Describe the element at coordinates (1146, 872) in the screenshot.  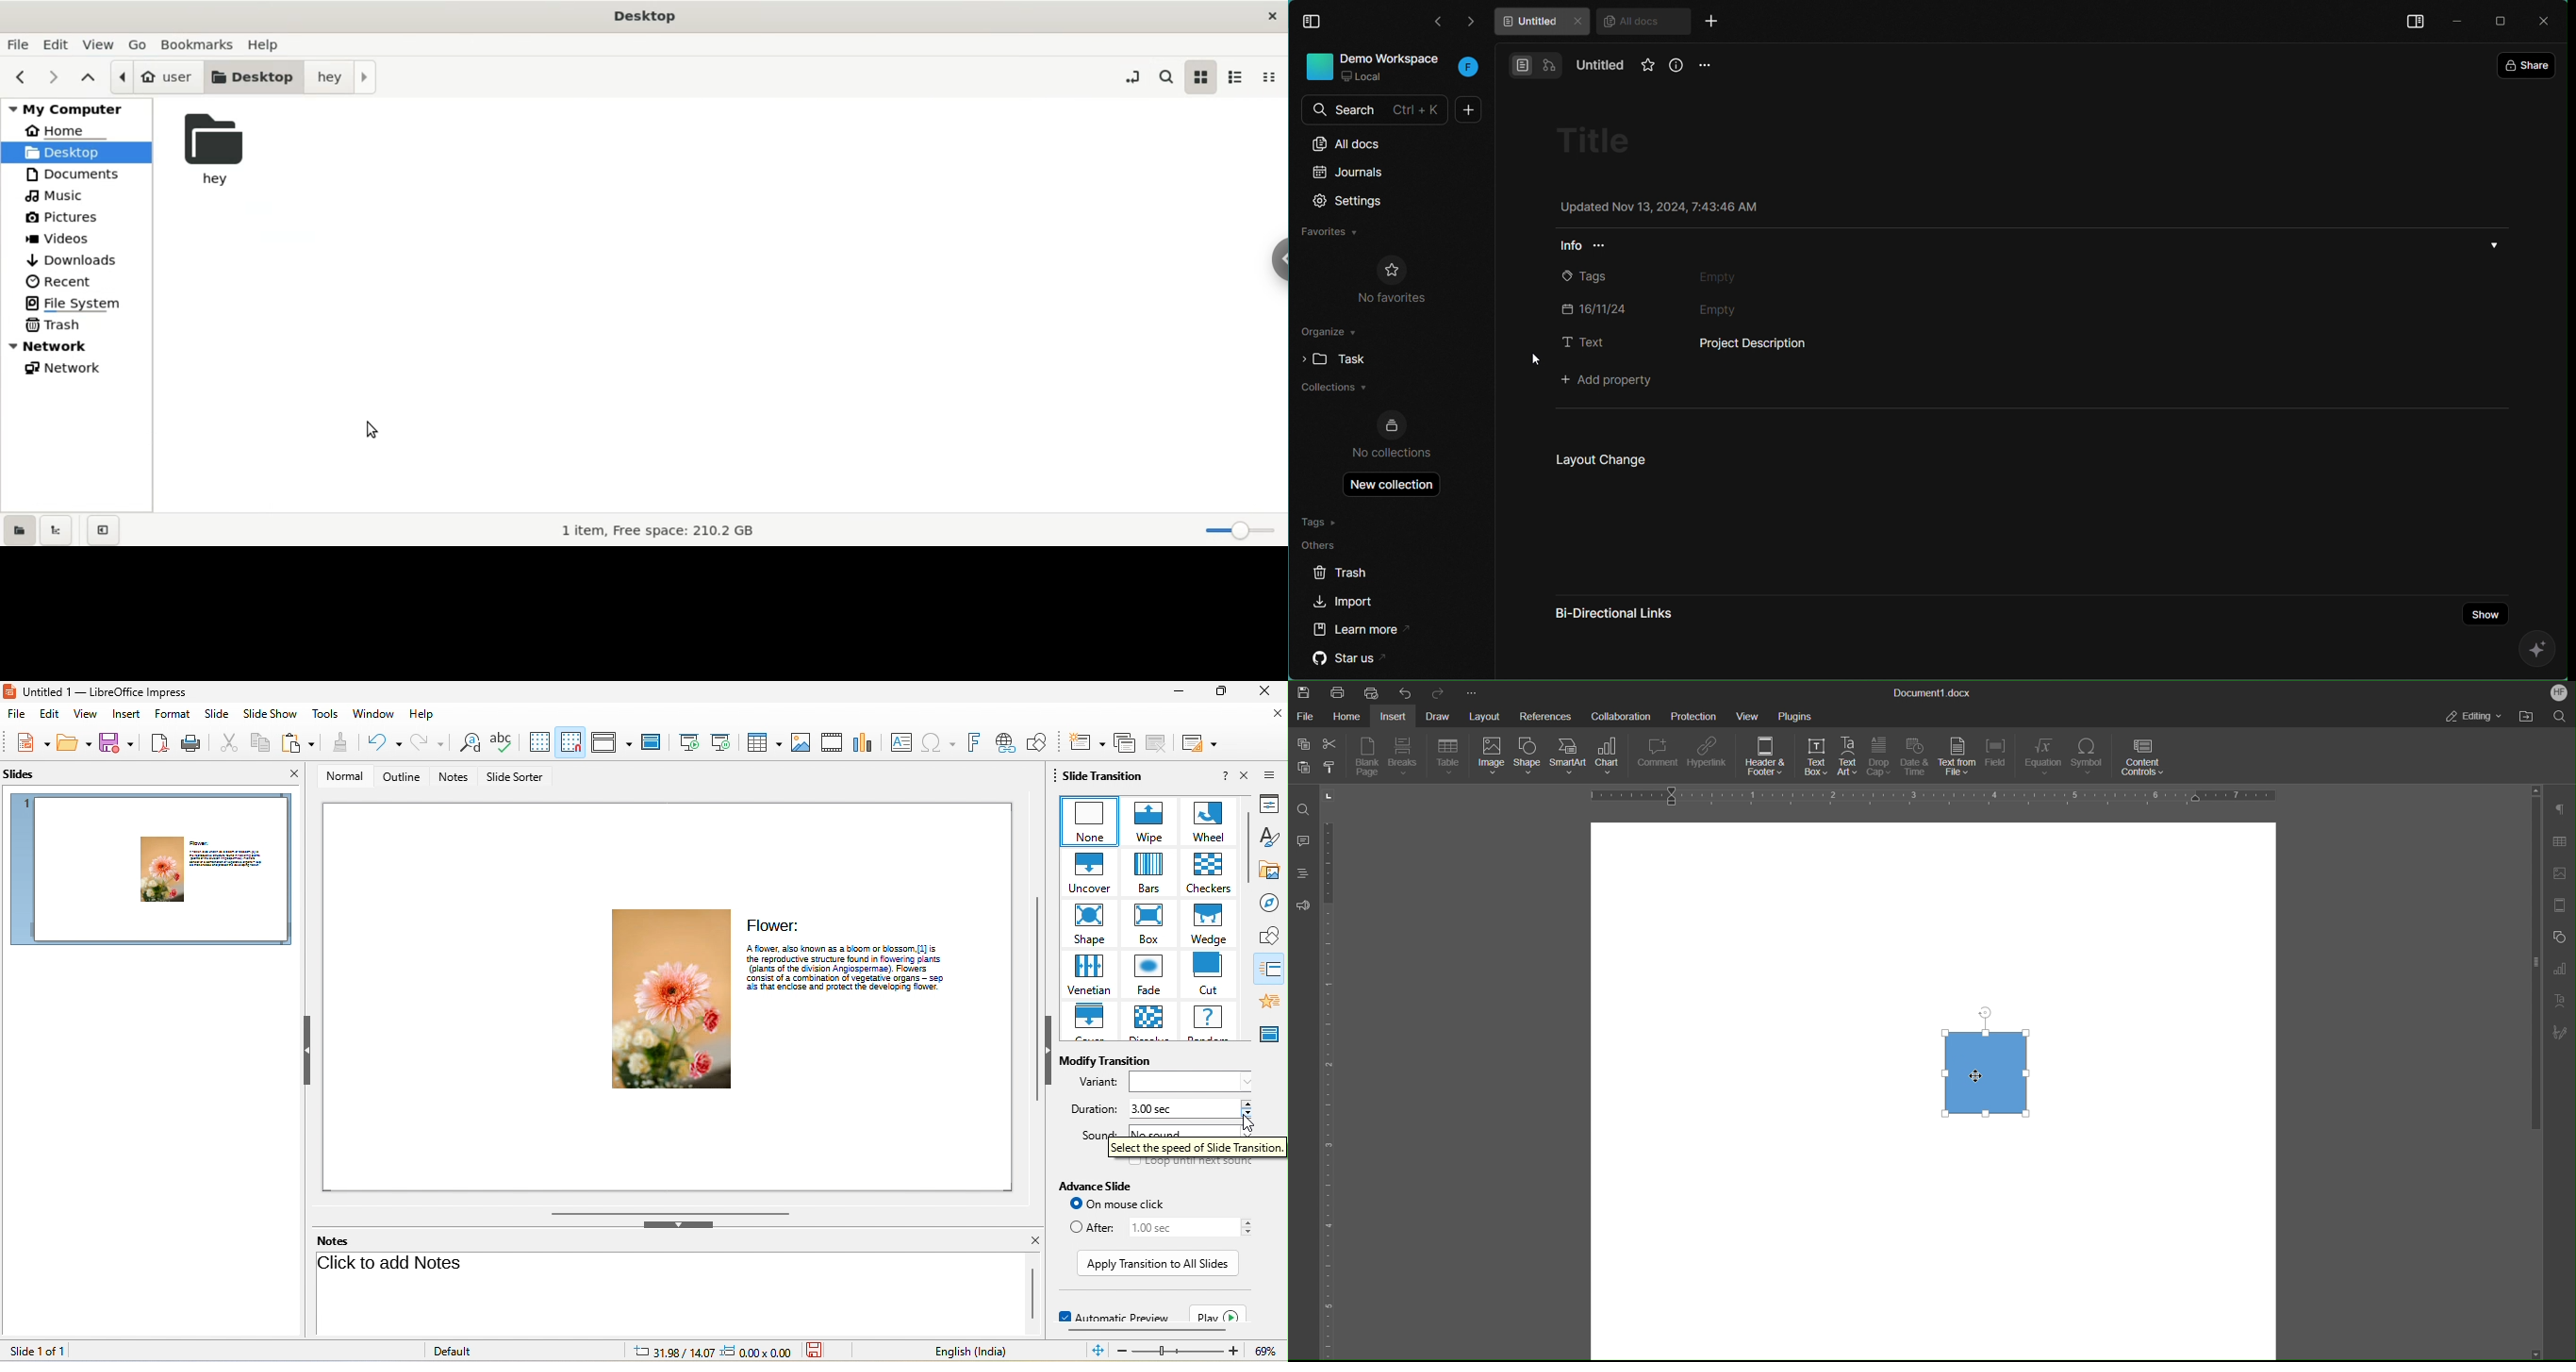
I see `bars` at that location.